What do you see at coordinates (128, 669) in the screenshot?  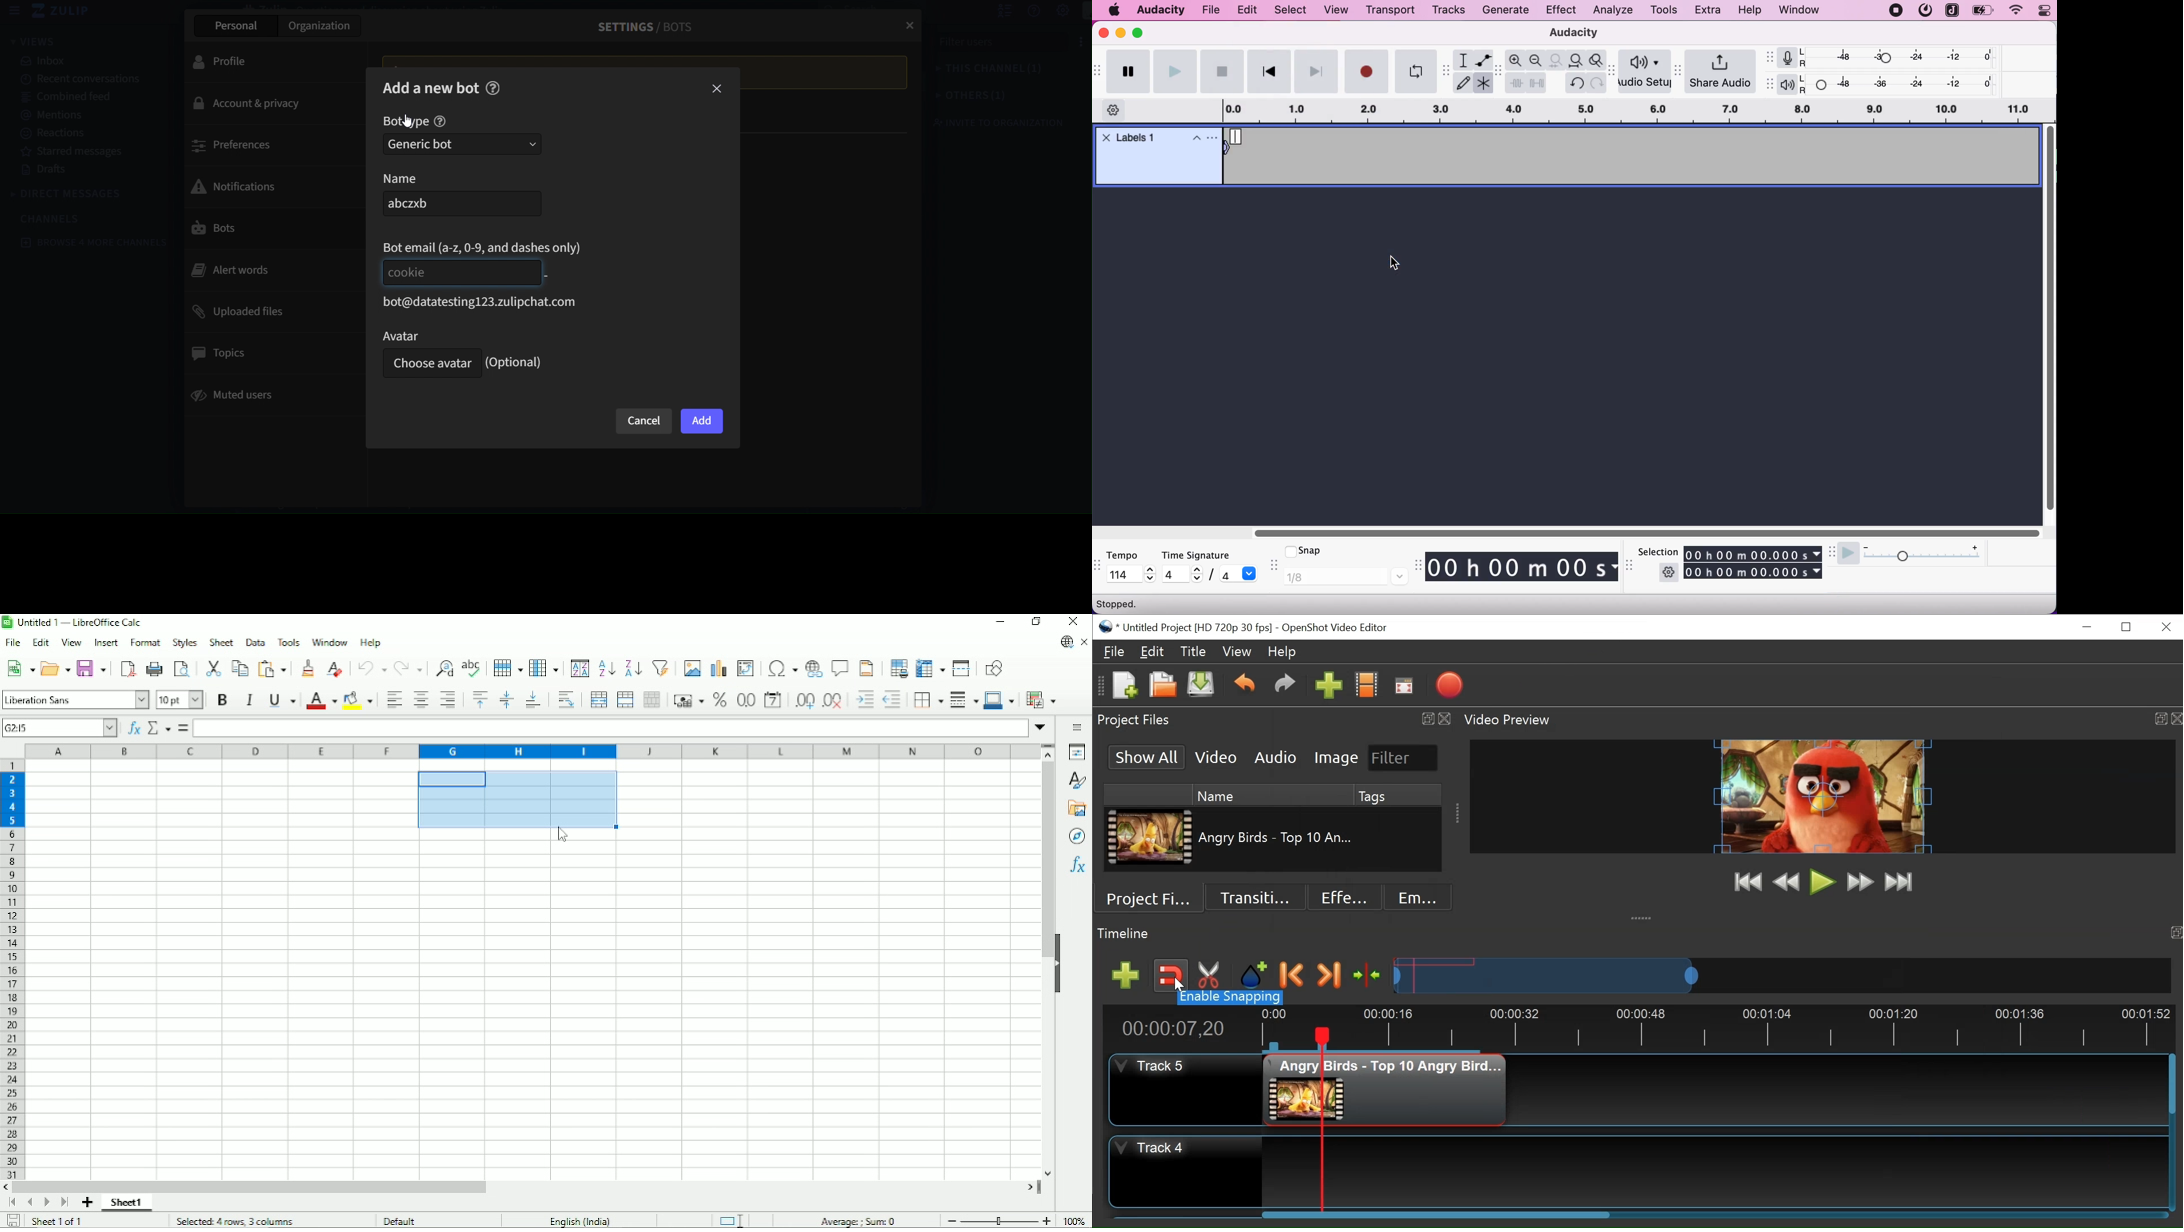 I see `Export directly as PDF` at bounding box center [128, 669].